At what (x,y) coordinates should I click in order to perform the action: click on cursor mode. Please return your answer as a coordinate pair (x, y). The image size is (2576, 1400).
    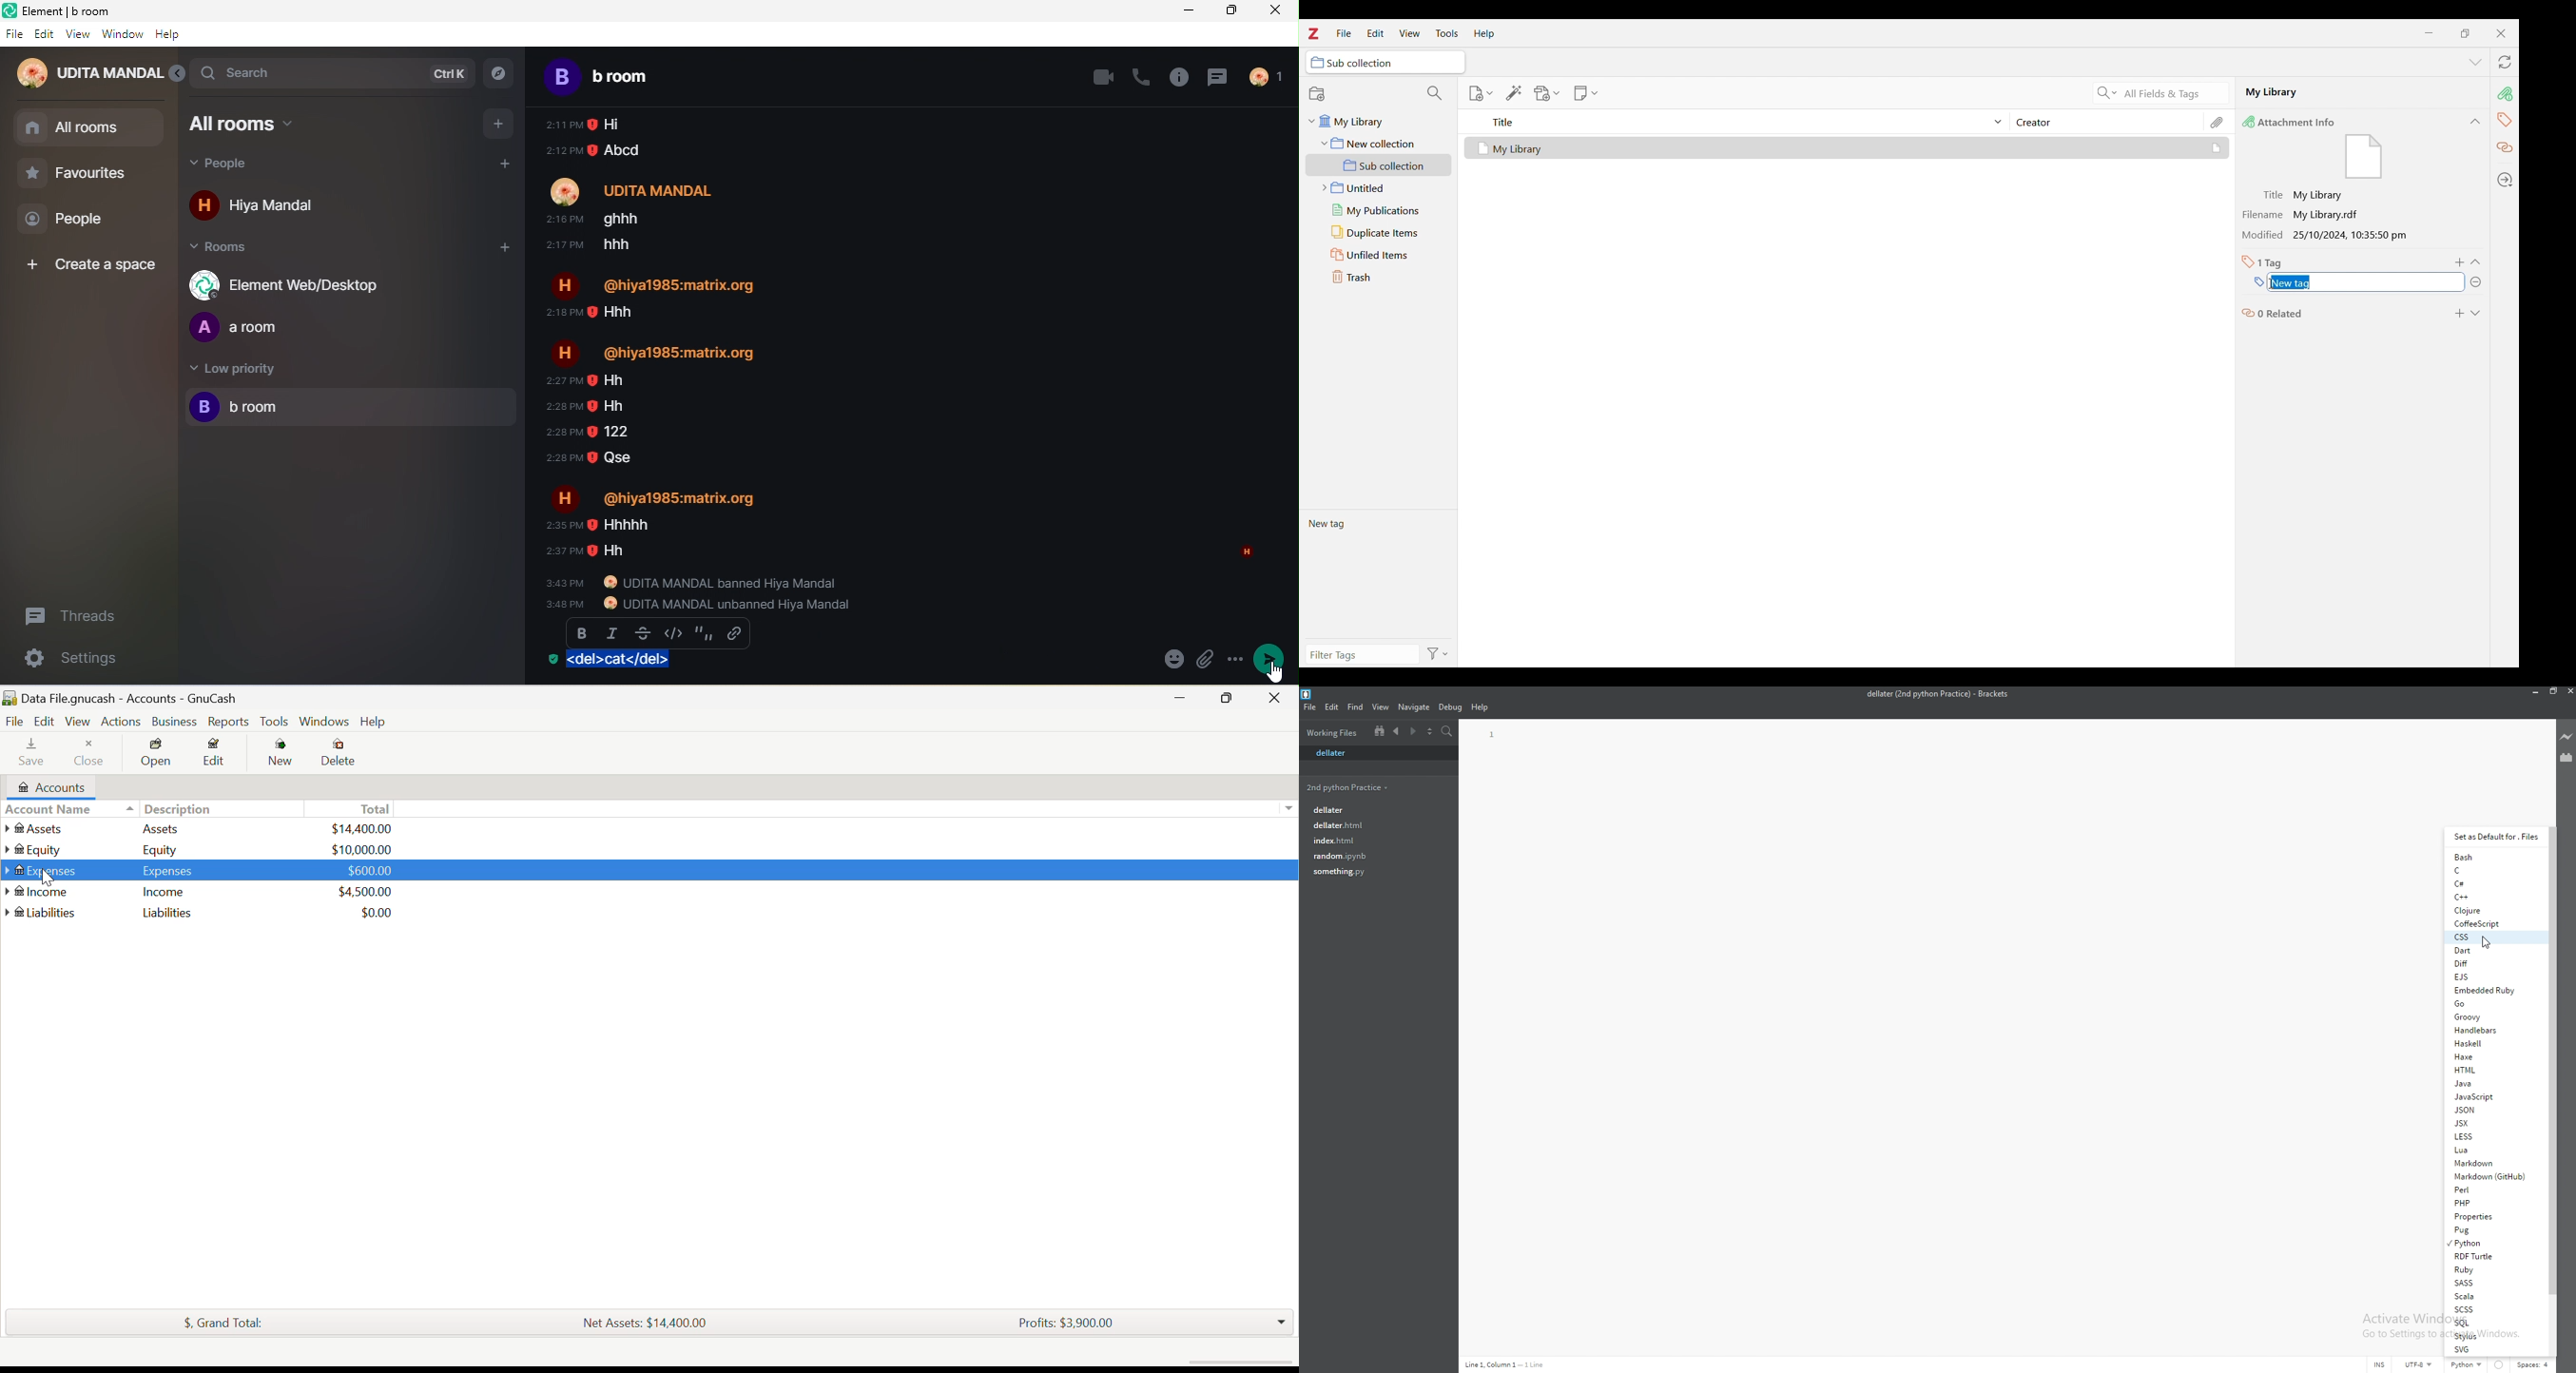
    Looking at the image, I should click on (2378, 1366).